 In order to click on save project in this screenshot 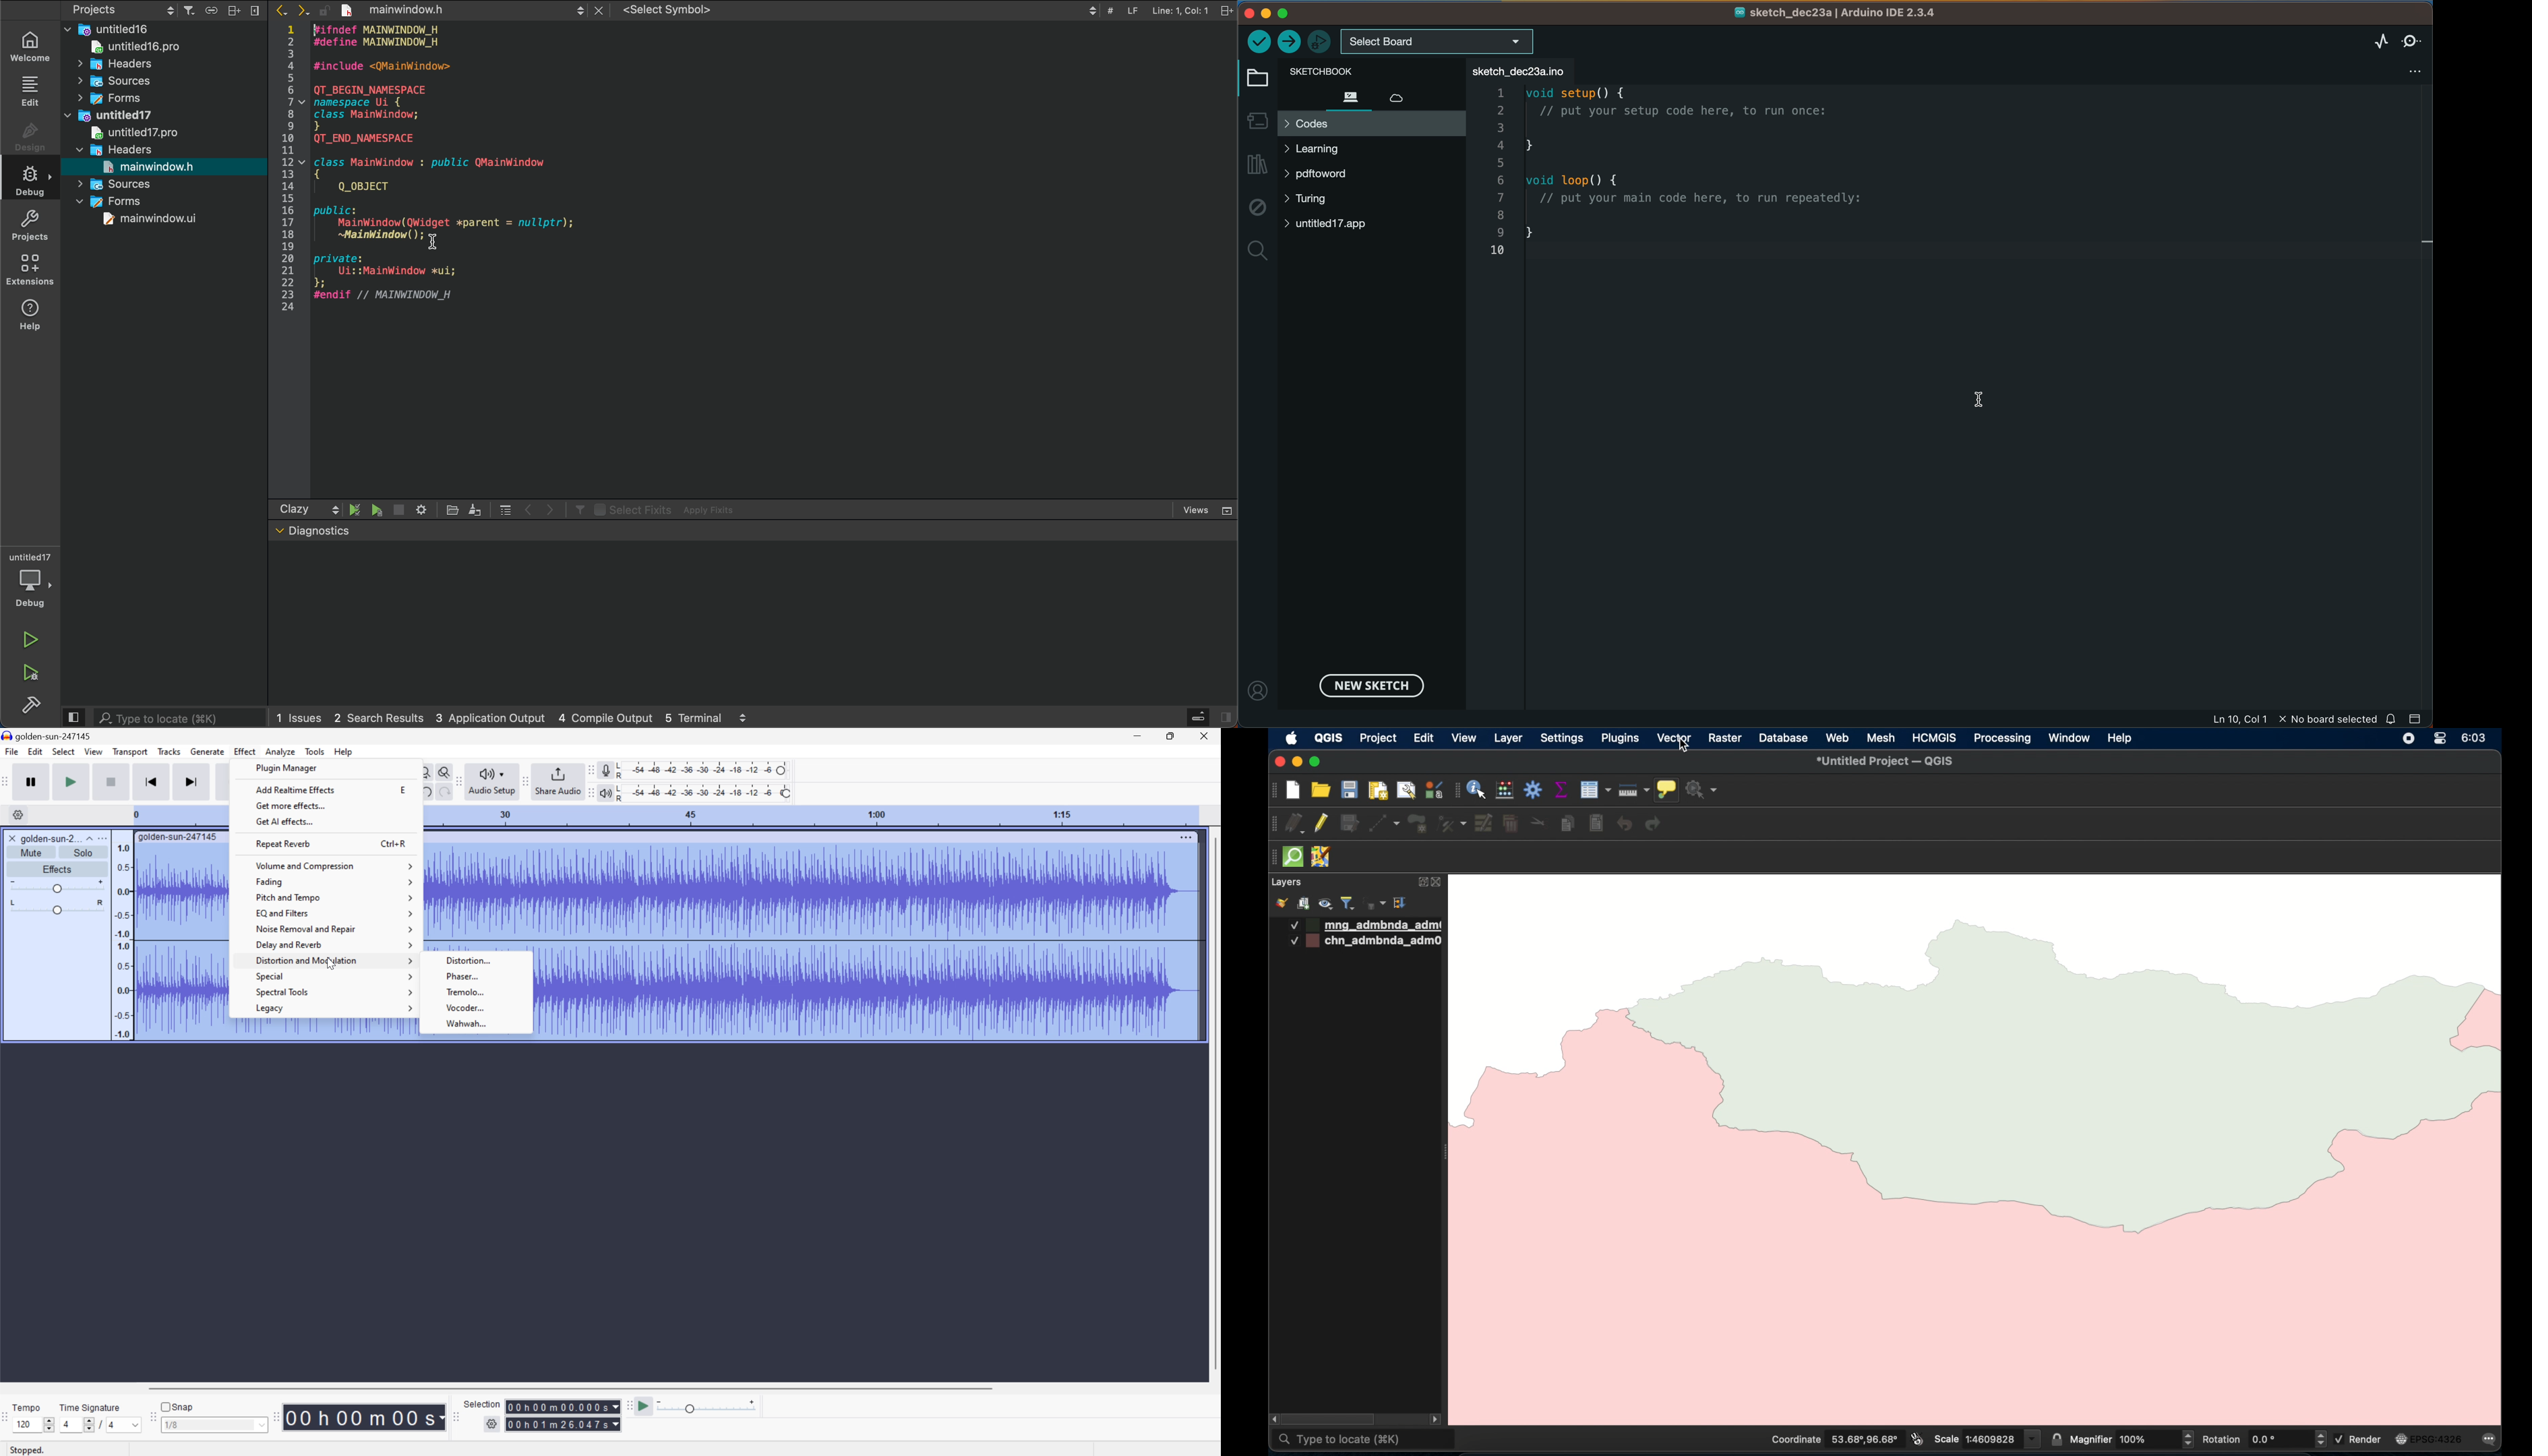, I will do `click(1349, 789)`.